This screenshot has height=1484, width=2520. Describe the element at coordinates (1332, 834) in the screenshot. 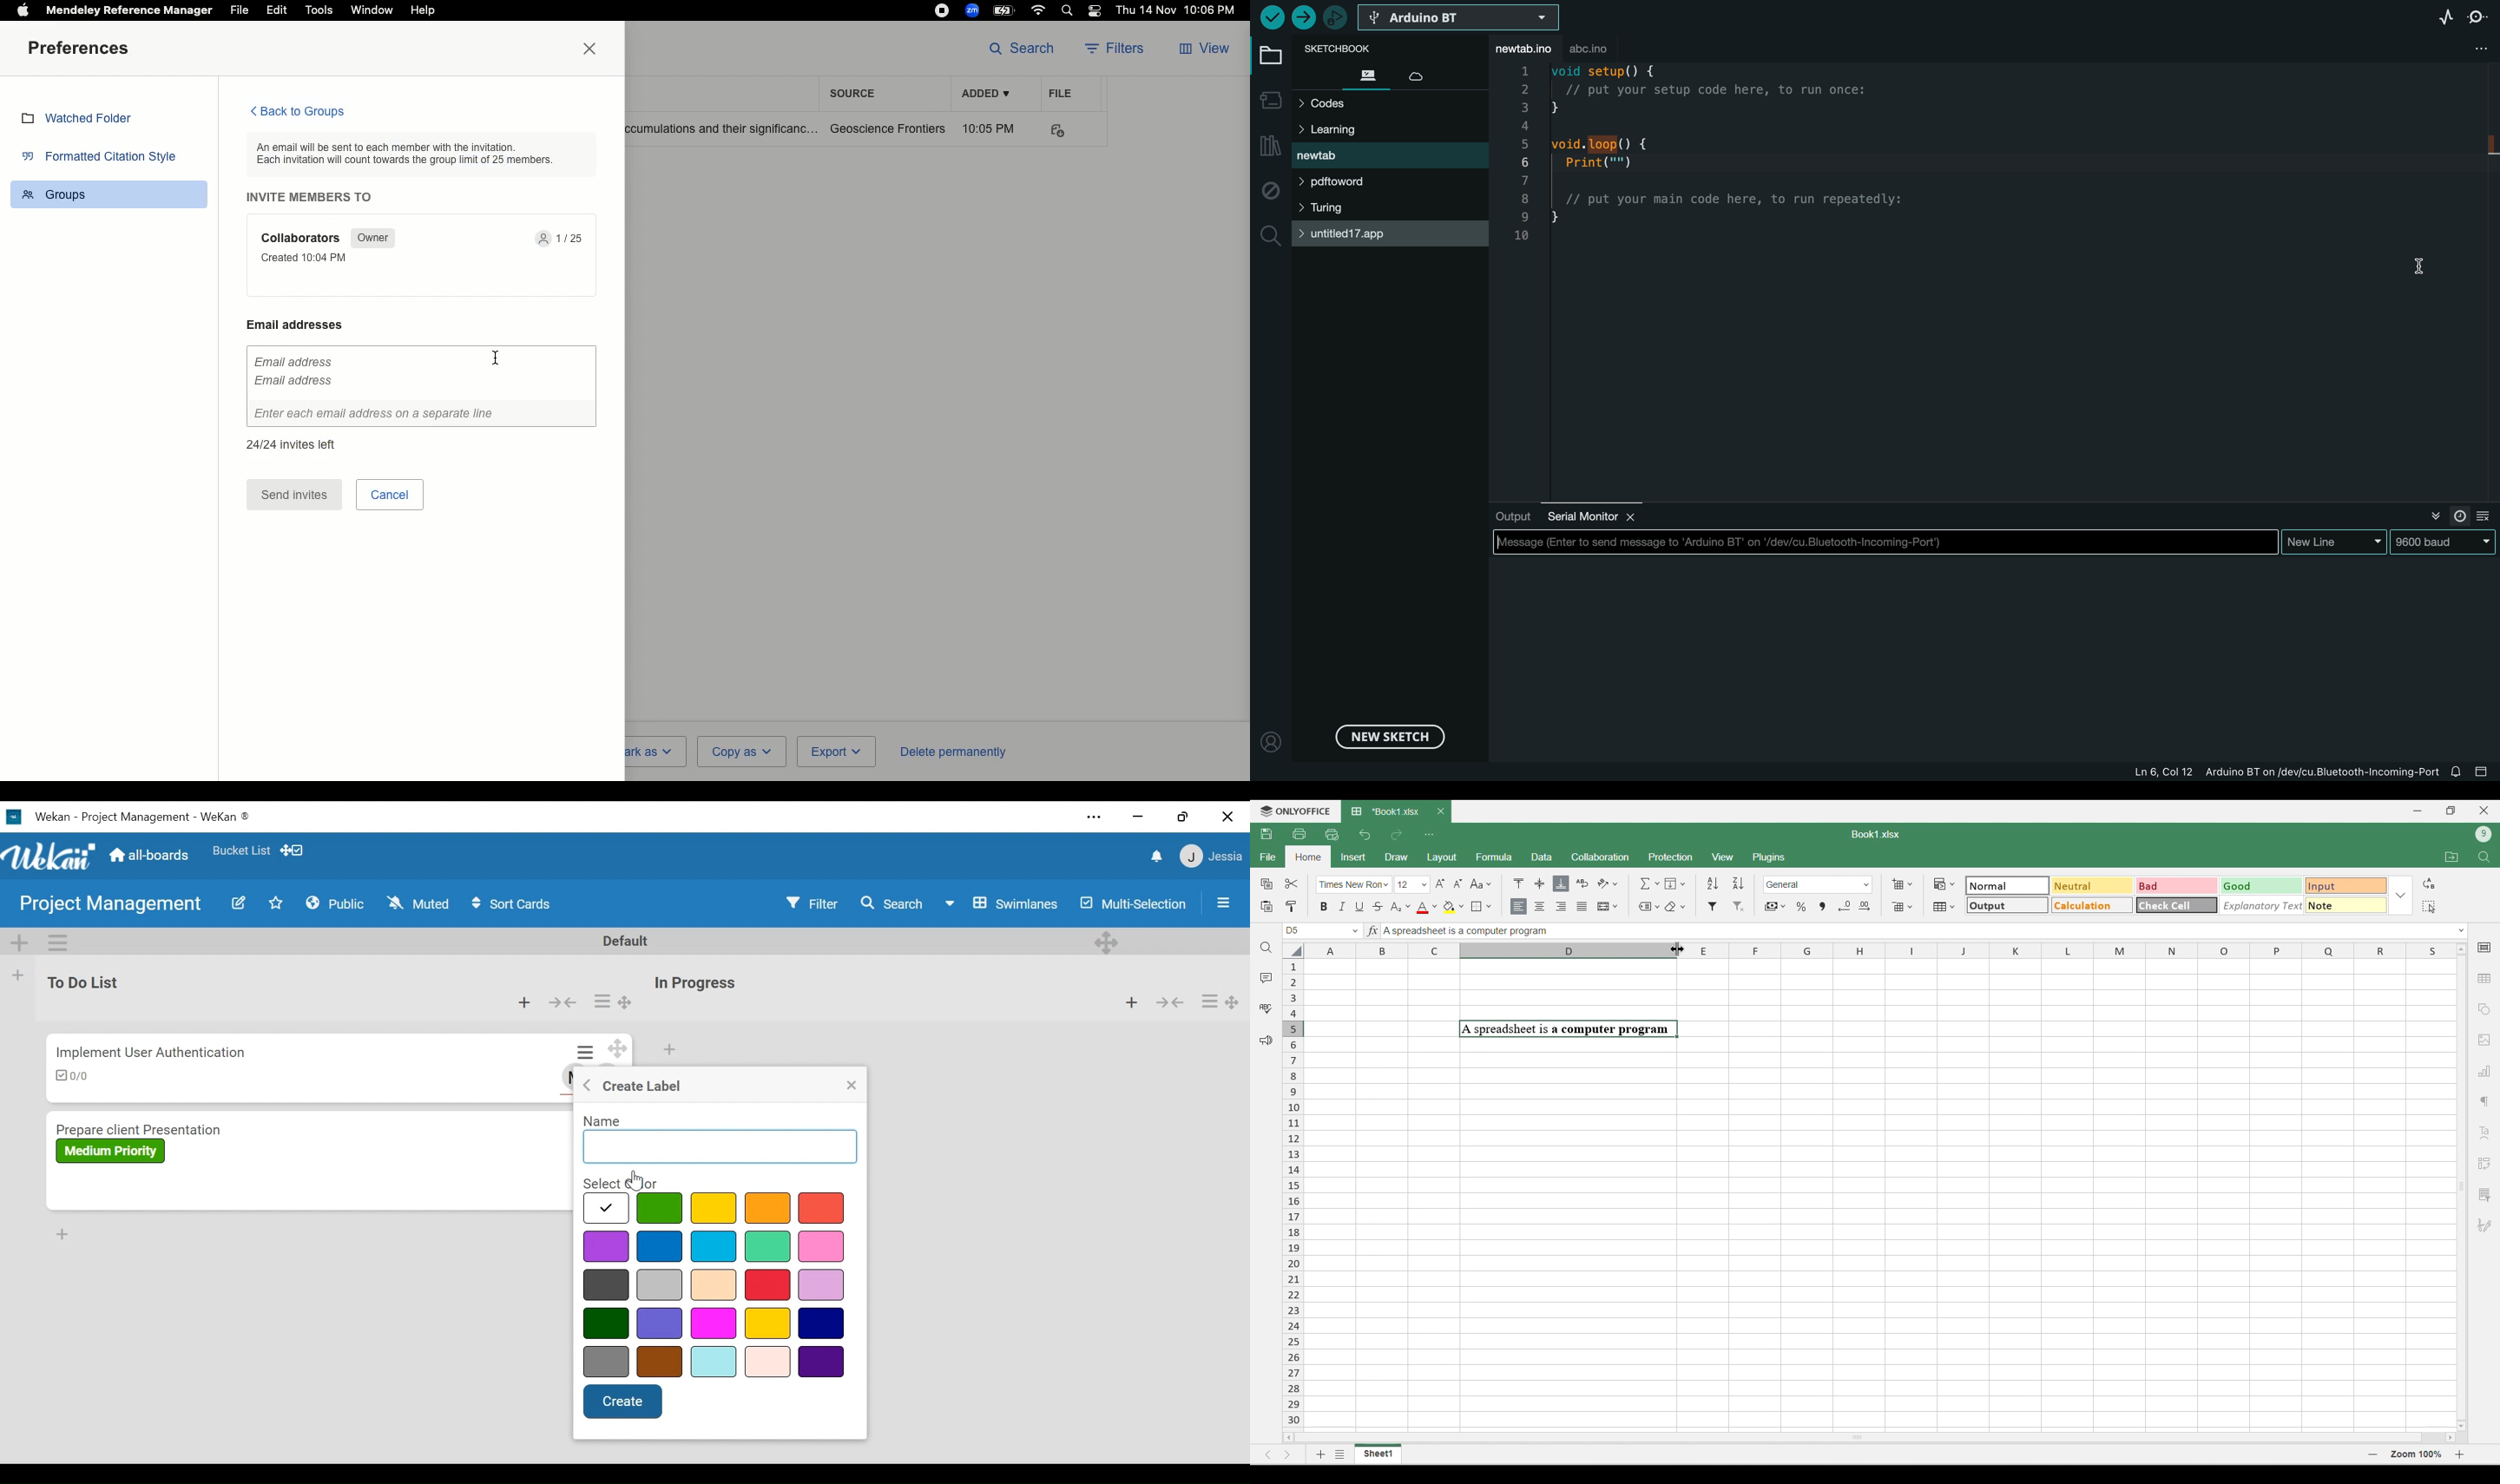

I see `Quick print` at that location.